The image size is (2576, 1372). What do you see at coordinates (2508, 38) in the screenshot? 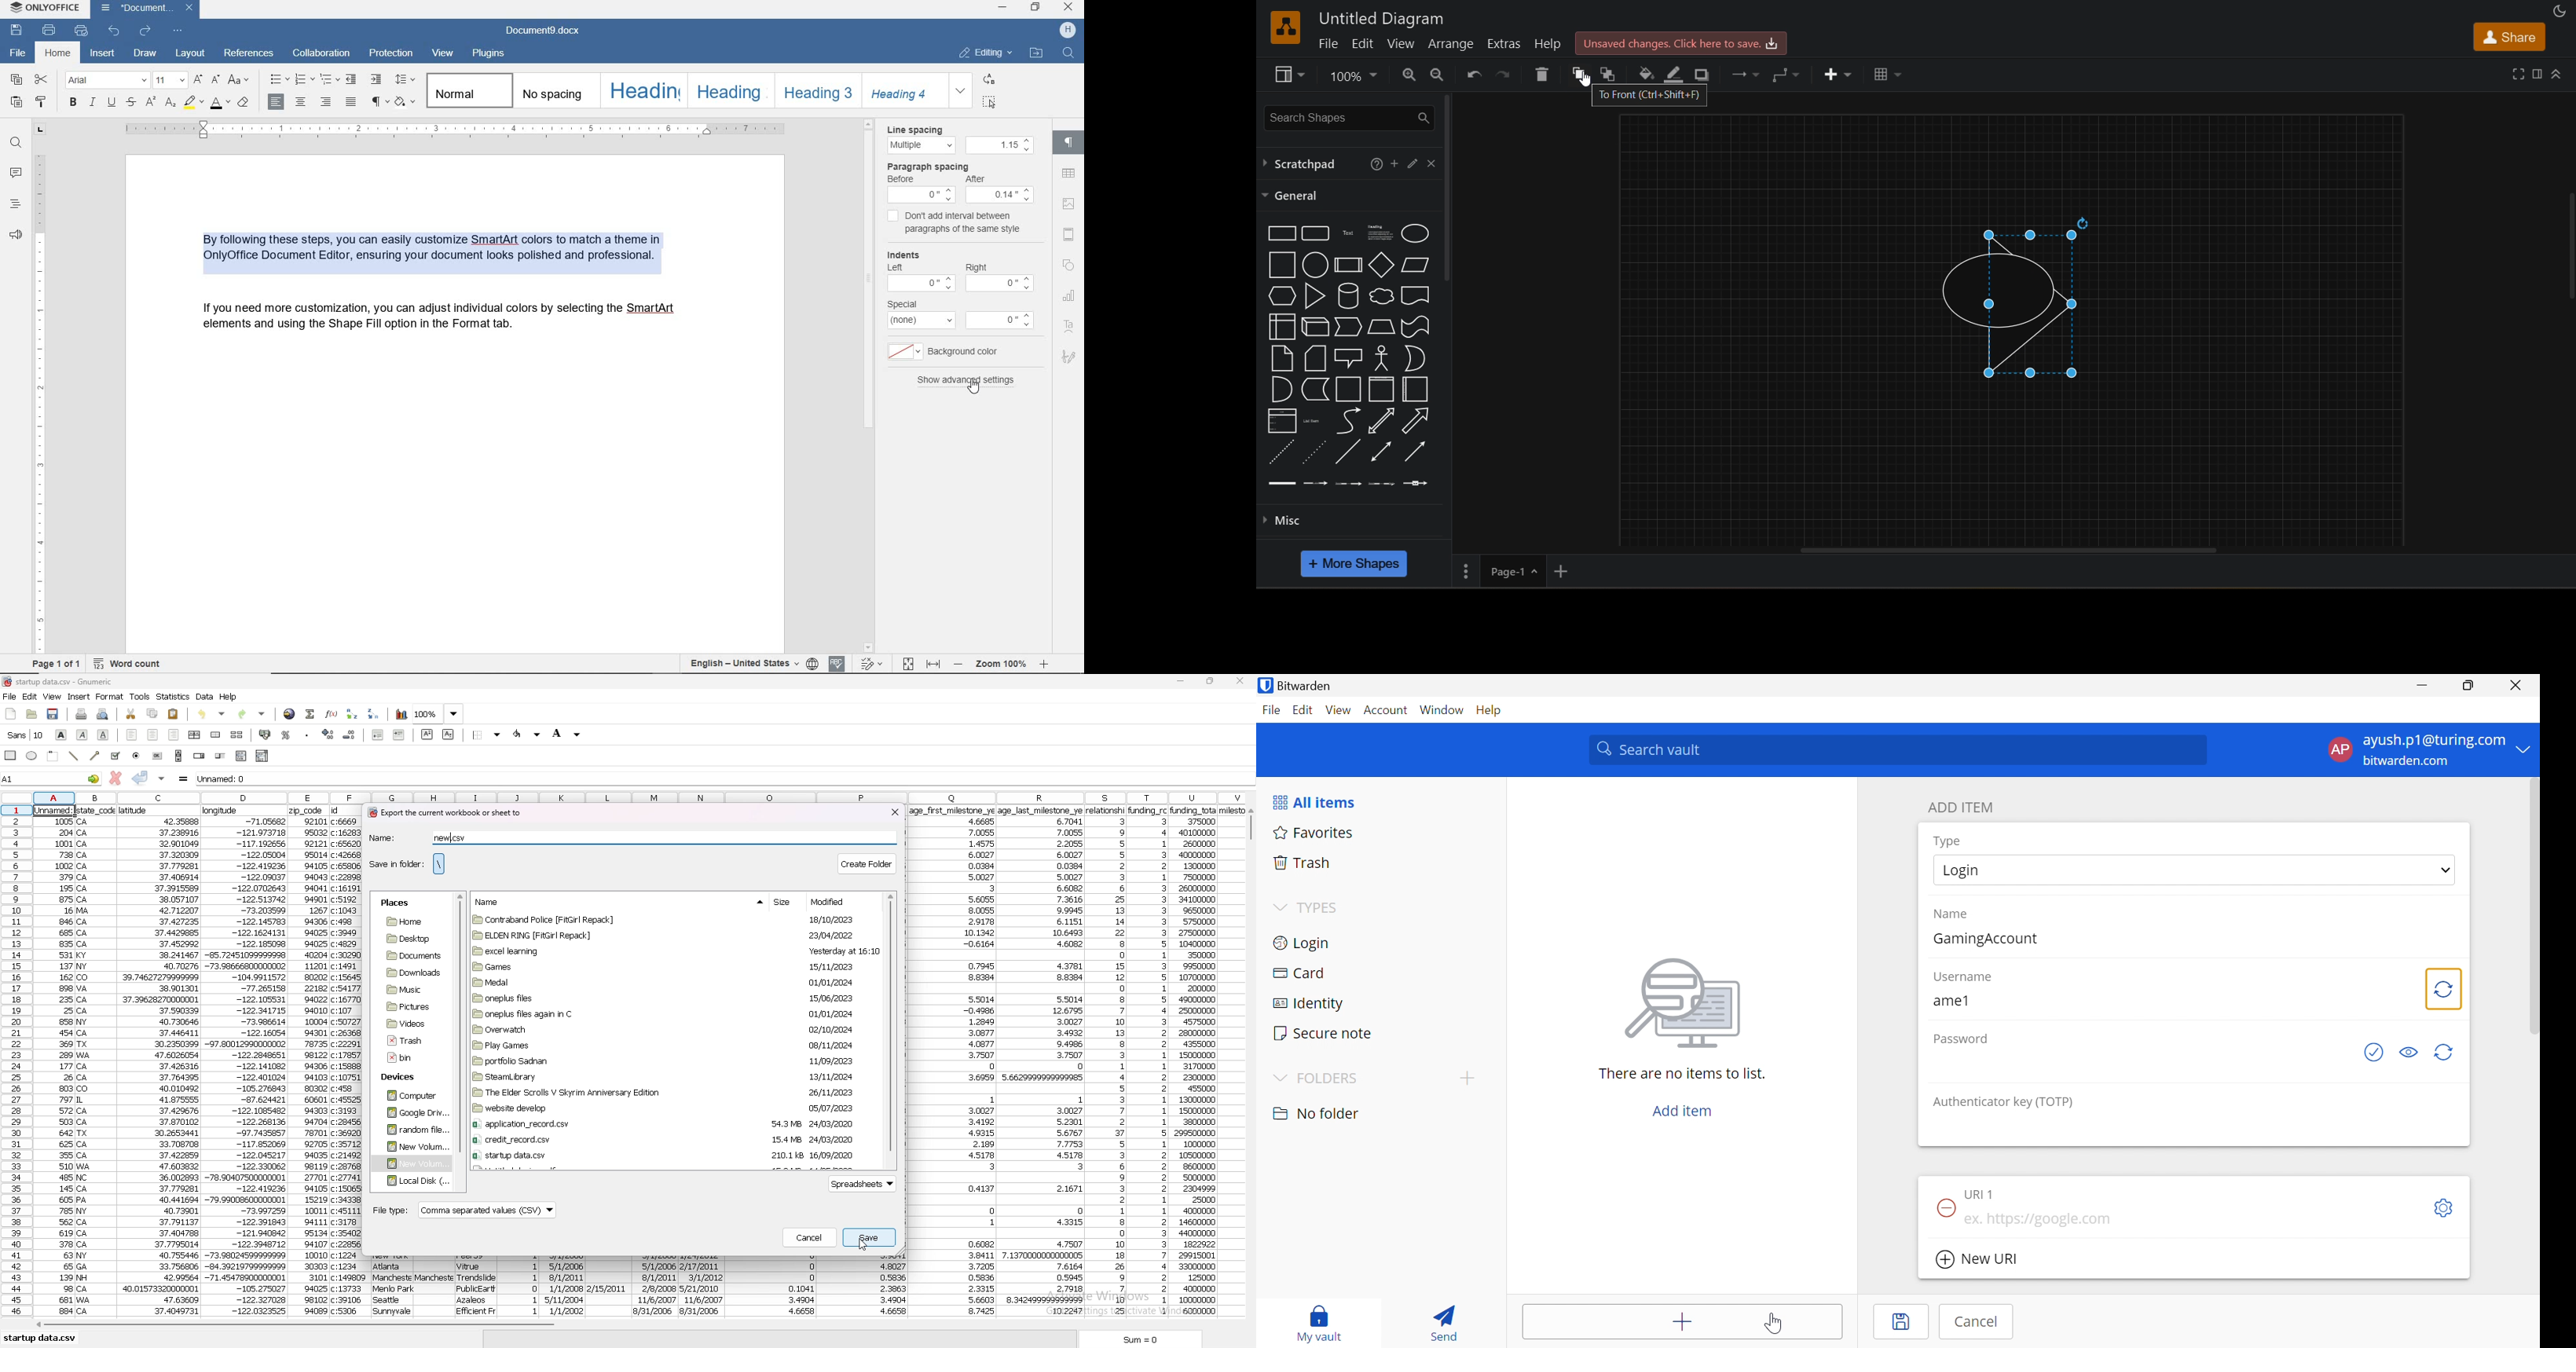
I see `share` at bounding box center [2508, 38].